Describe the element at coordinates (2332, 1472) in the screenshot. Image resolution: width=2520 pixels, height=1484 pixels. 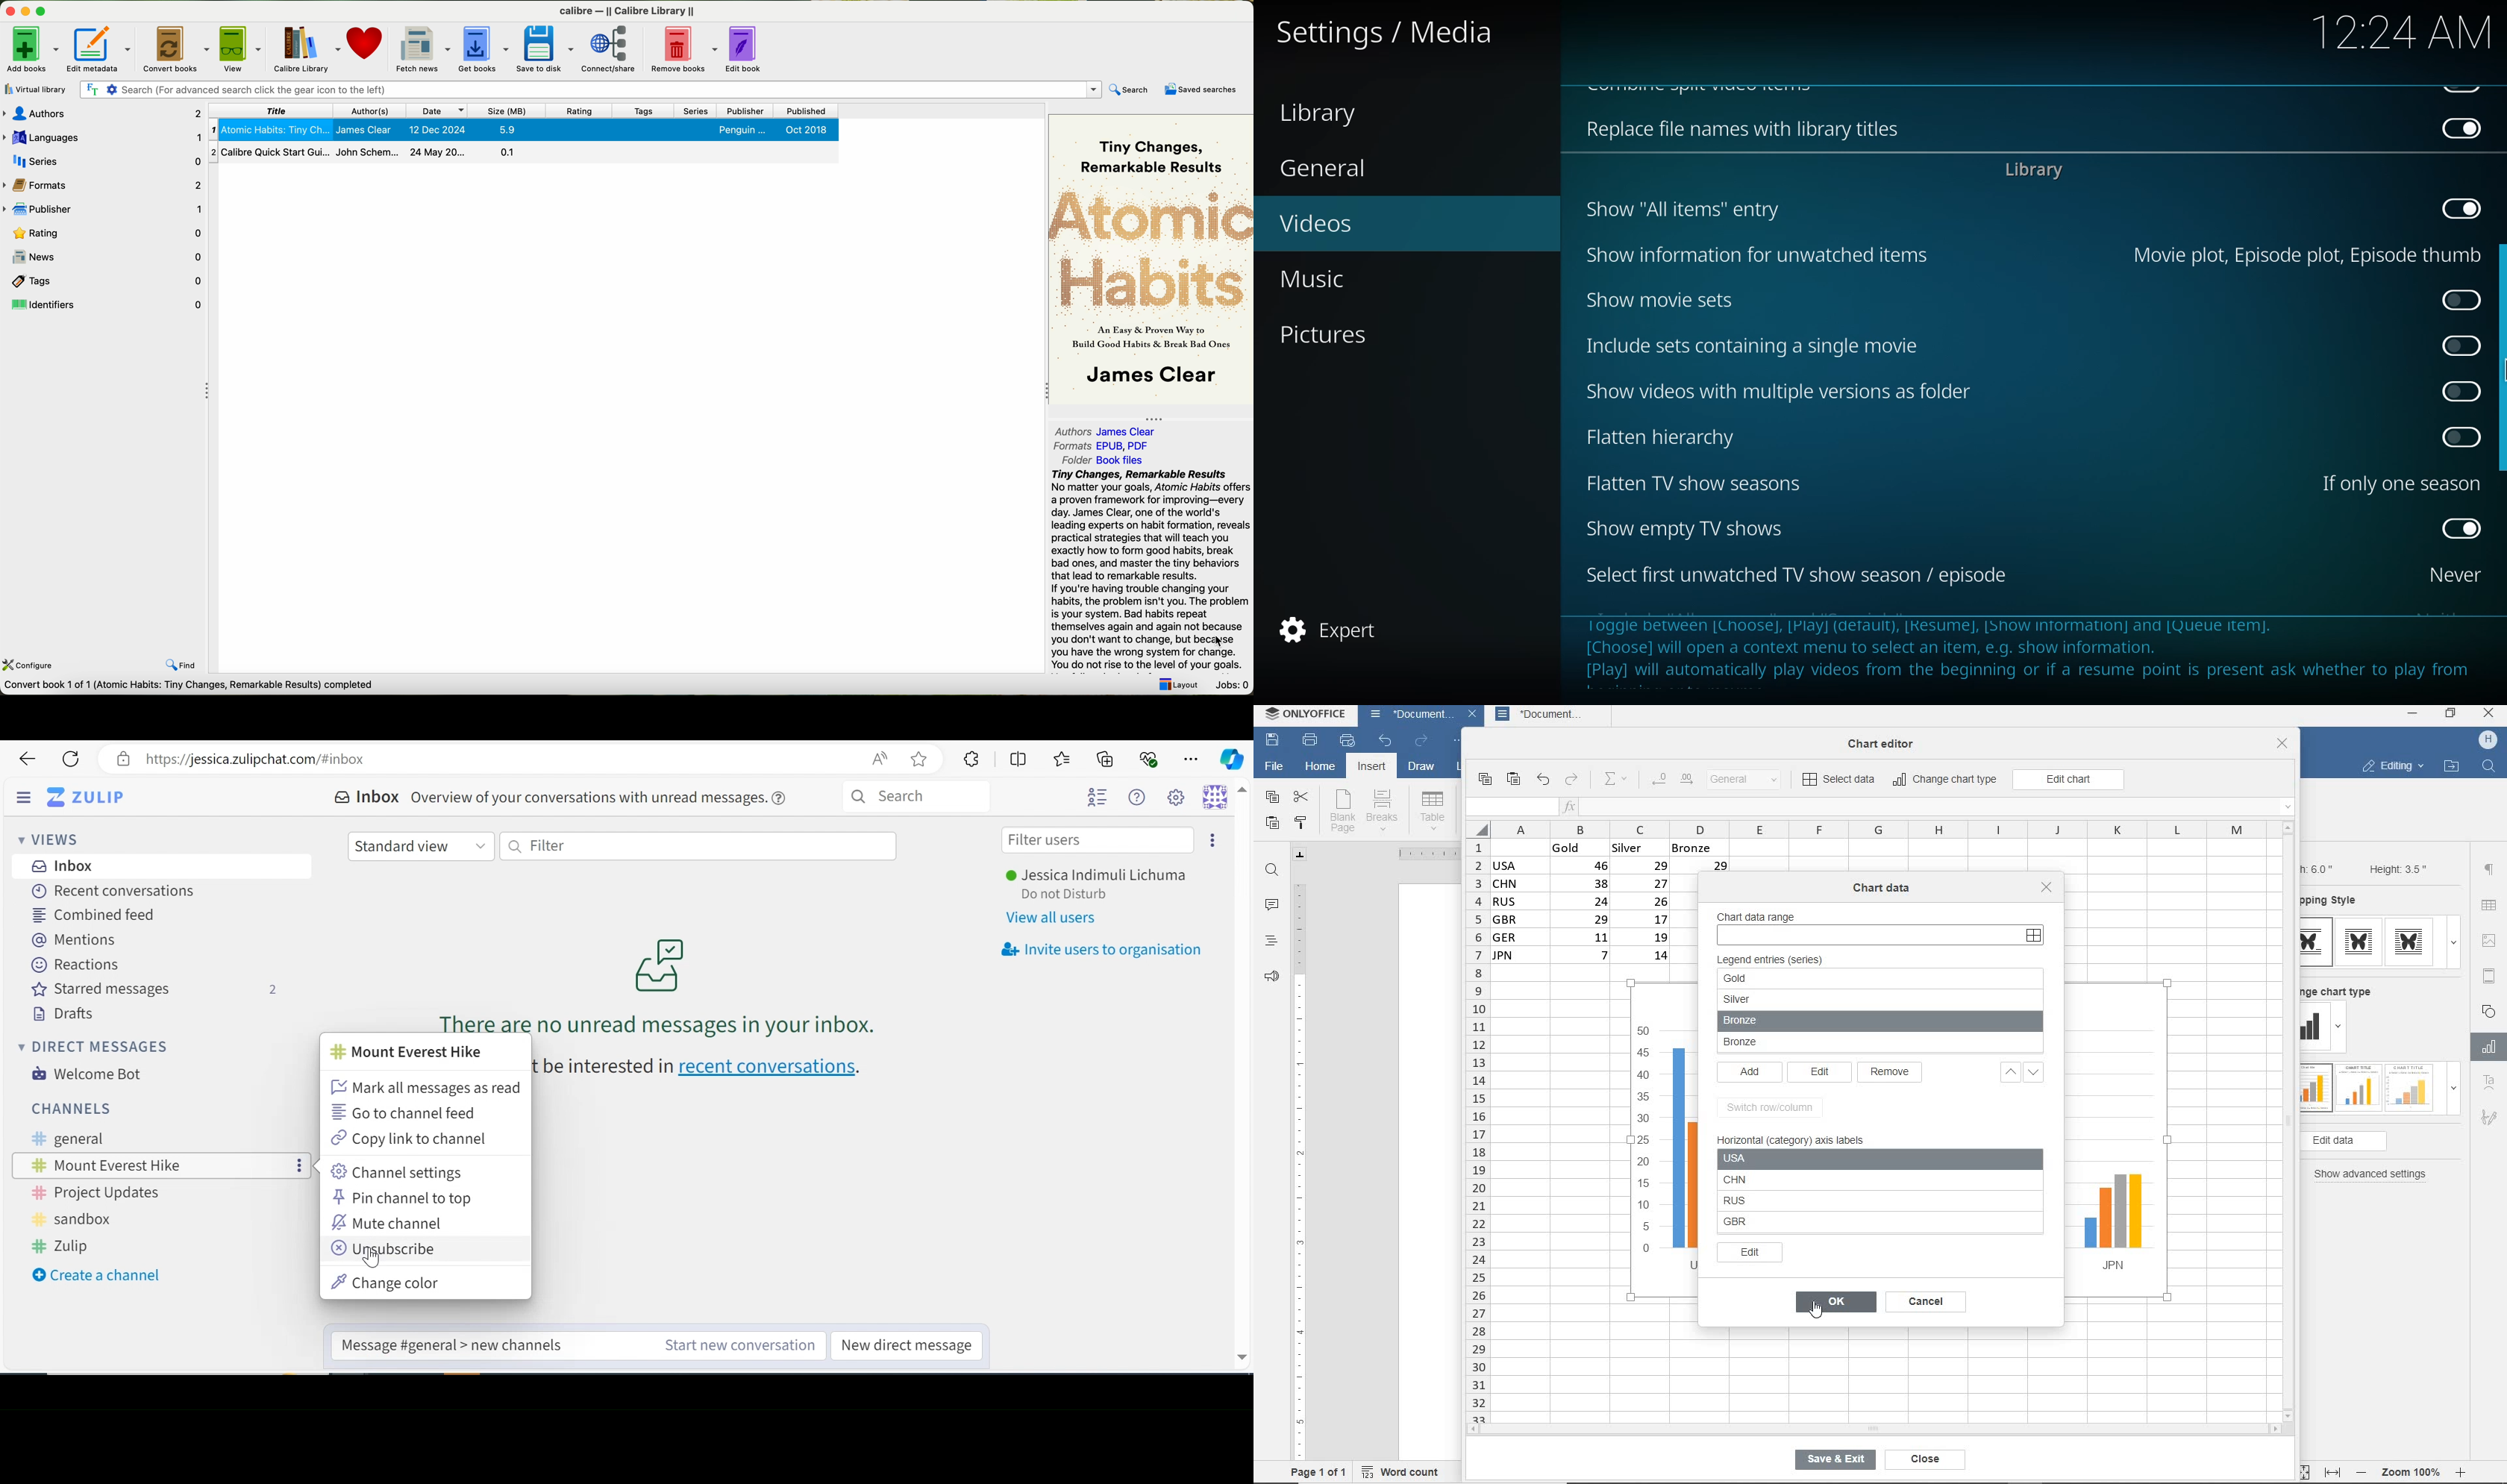
I see `fit to width` at that location.